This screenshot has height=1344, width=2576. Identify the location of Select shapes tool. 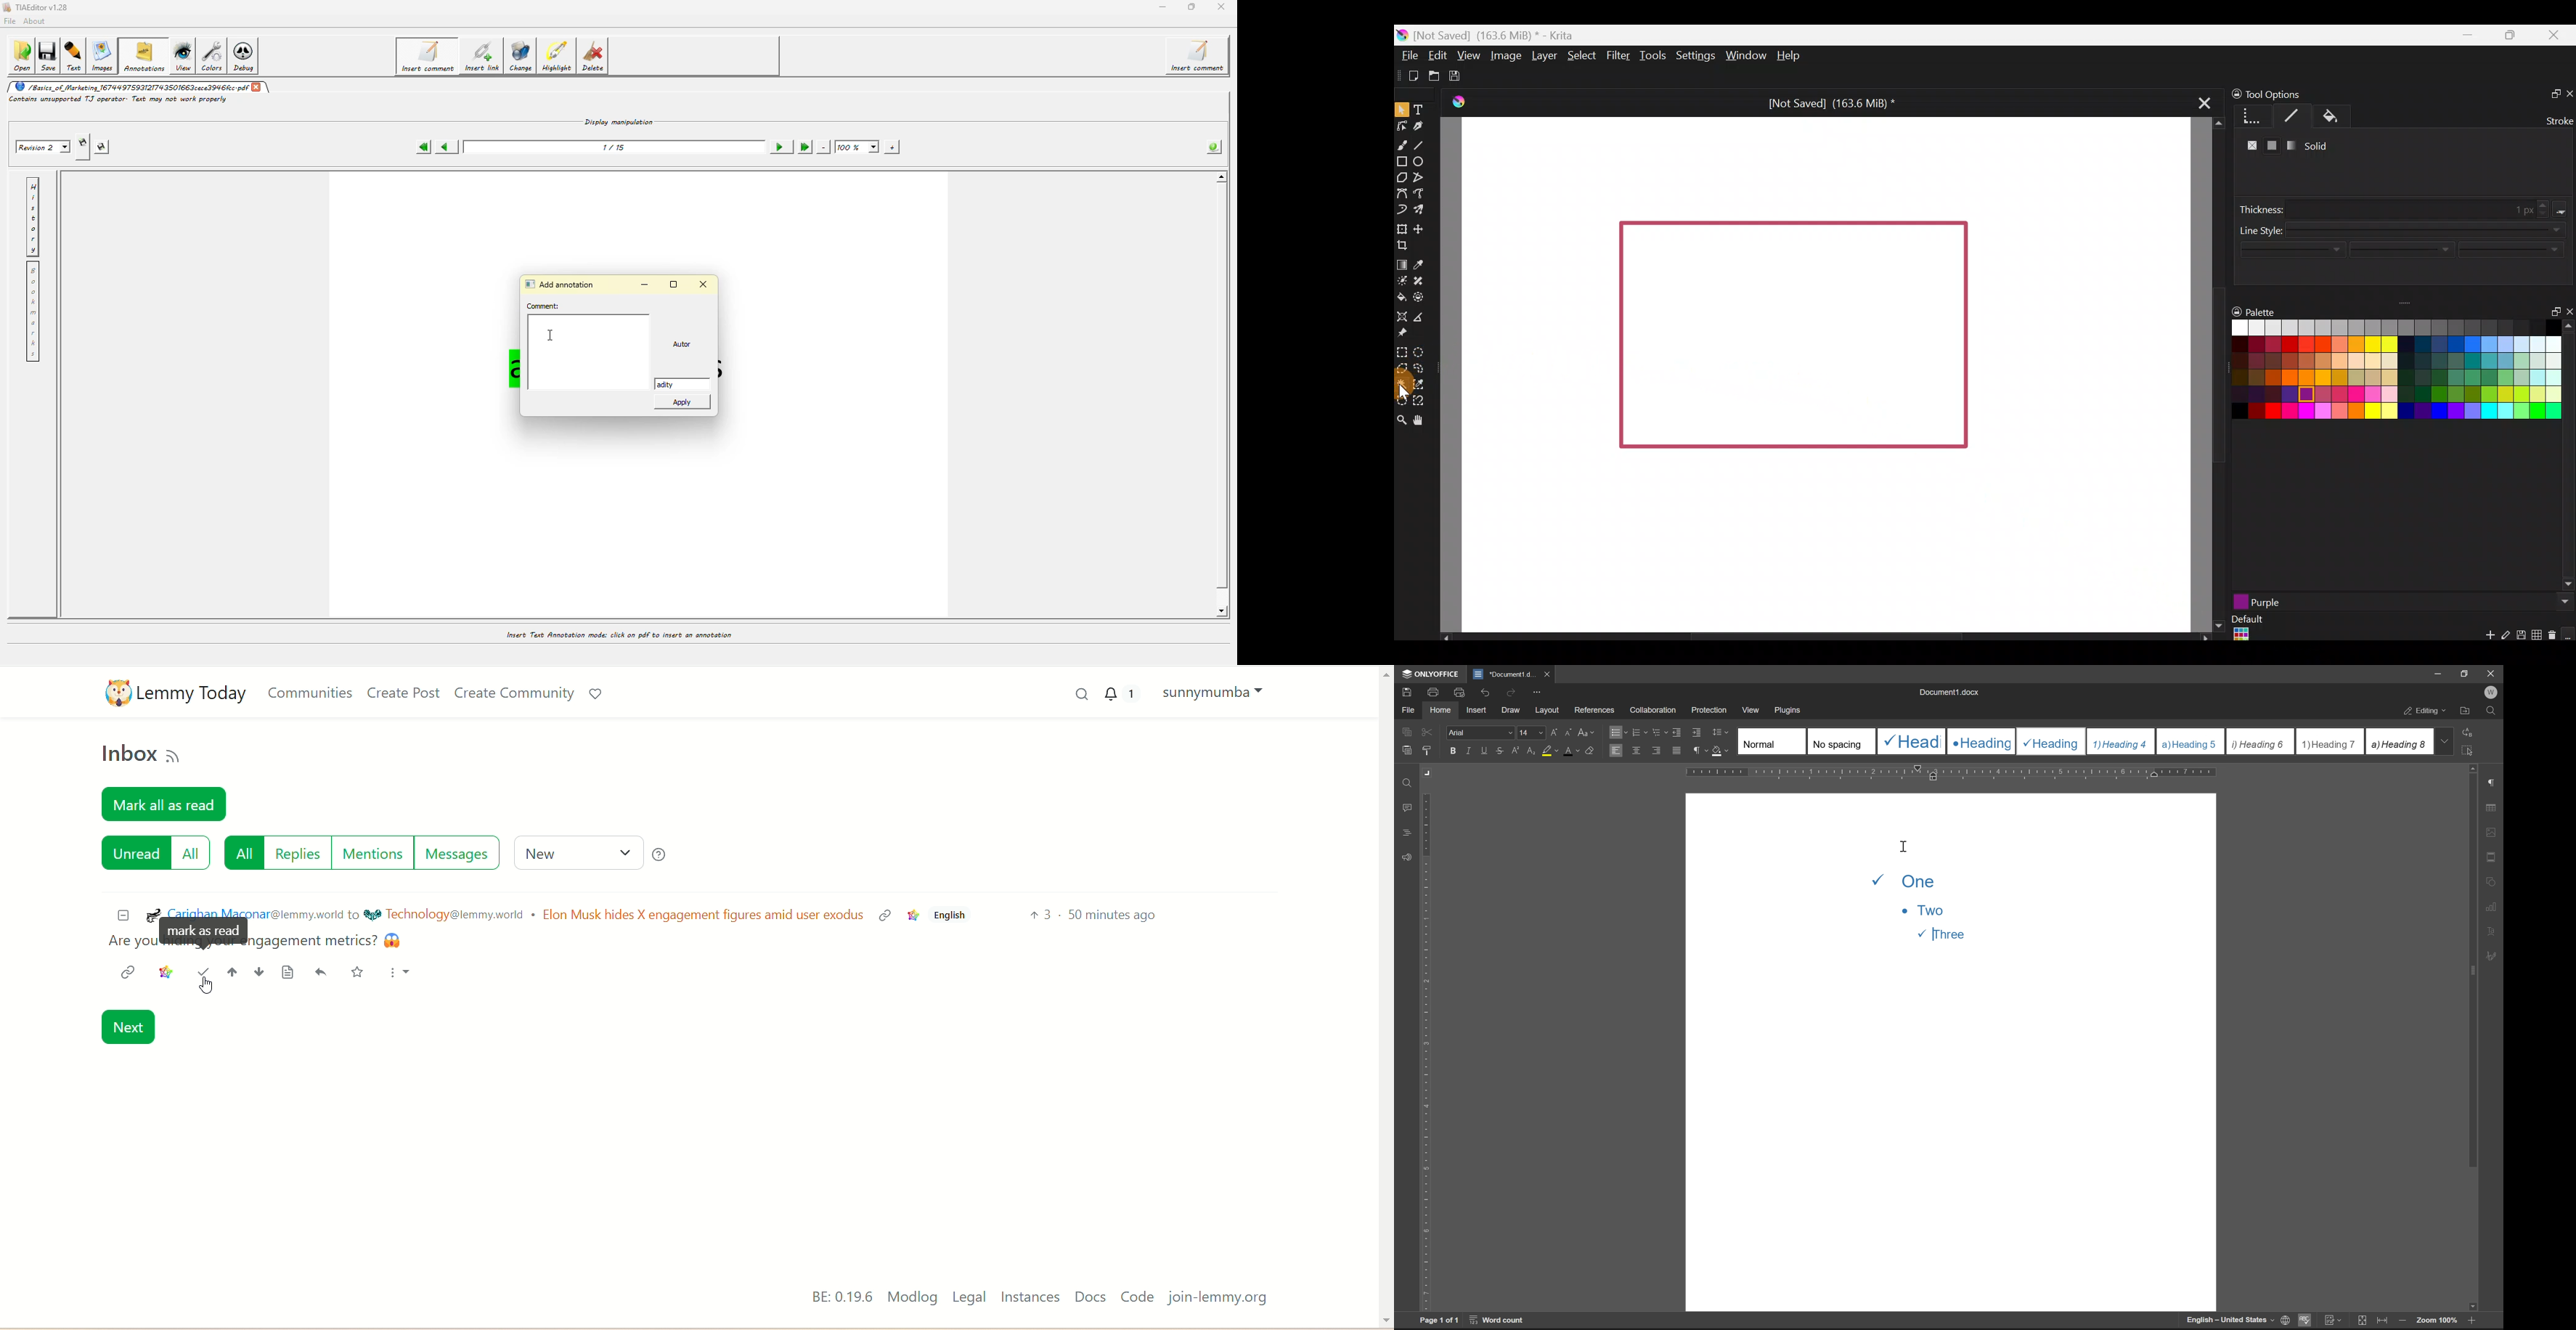
(1404, 111).